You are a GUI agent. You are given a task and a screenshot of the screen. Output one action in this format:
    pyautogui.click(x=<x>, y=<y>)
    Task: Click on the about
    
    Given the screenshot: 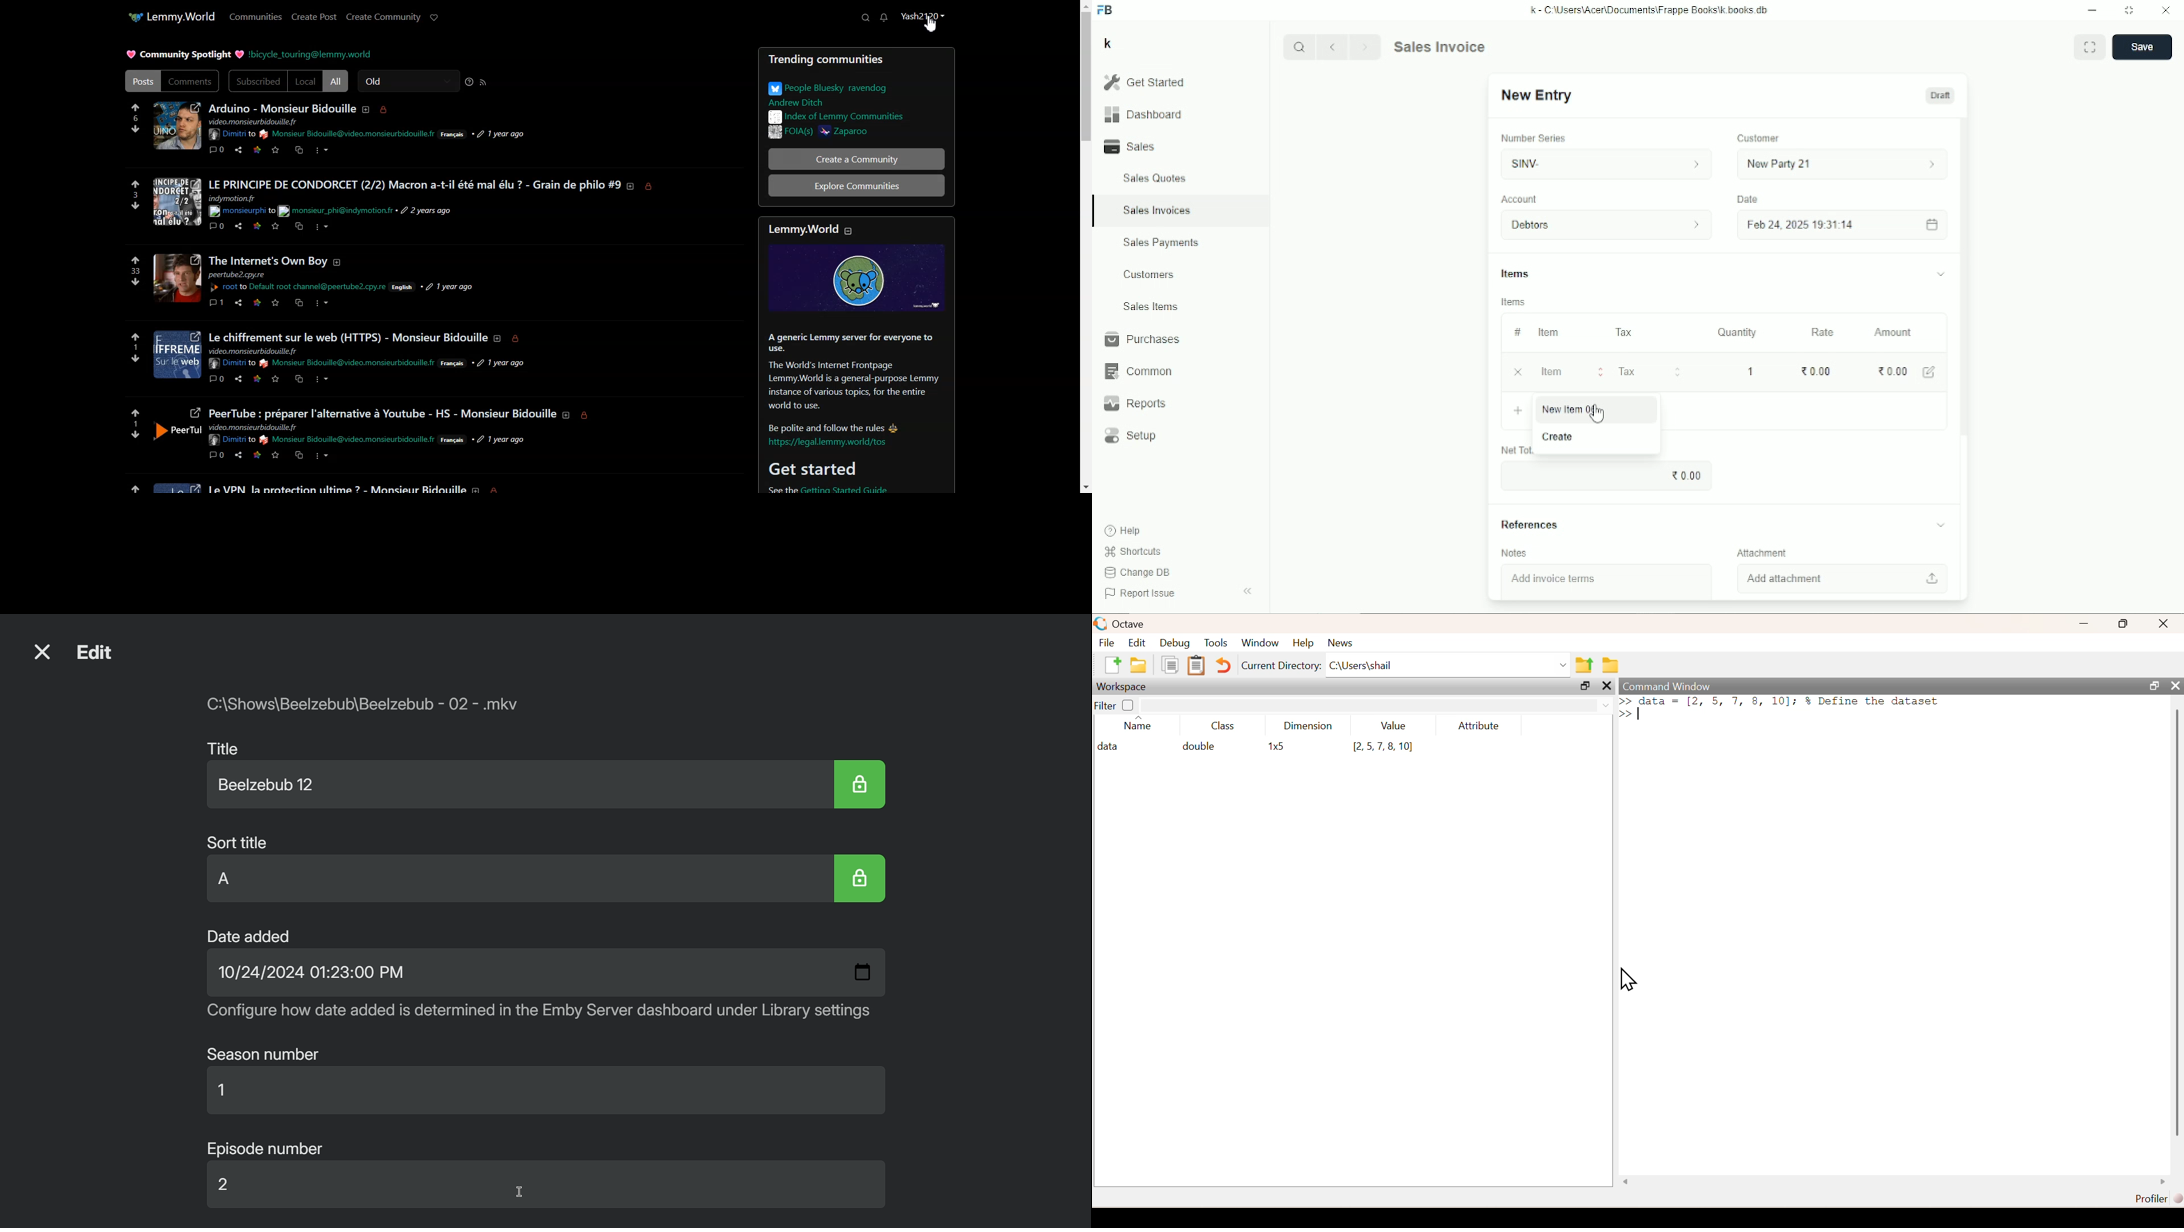 What is the action you would take?
    pyautogui.click(x=631, y=187)
    